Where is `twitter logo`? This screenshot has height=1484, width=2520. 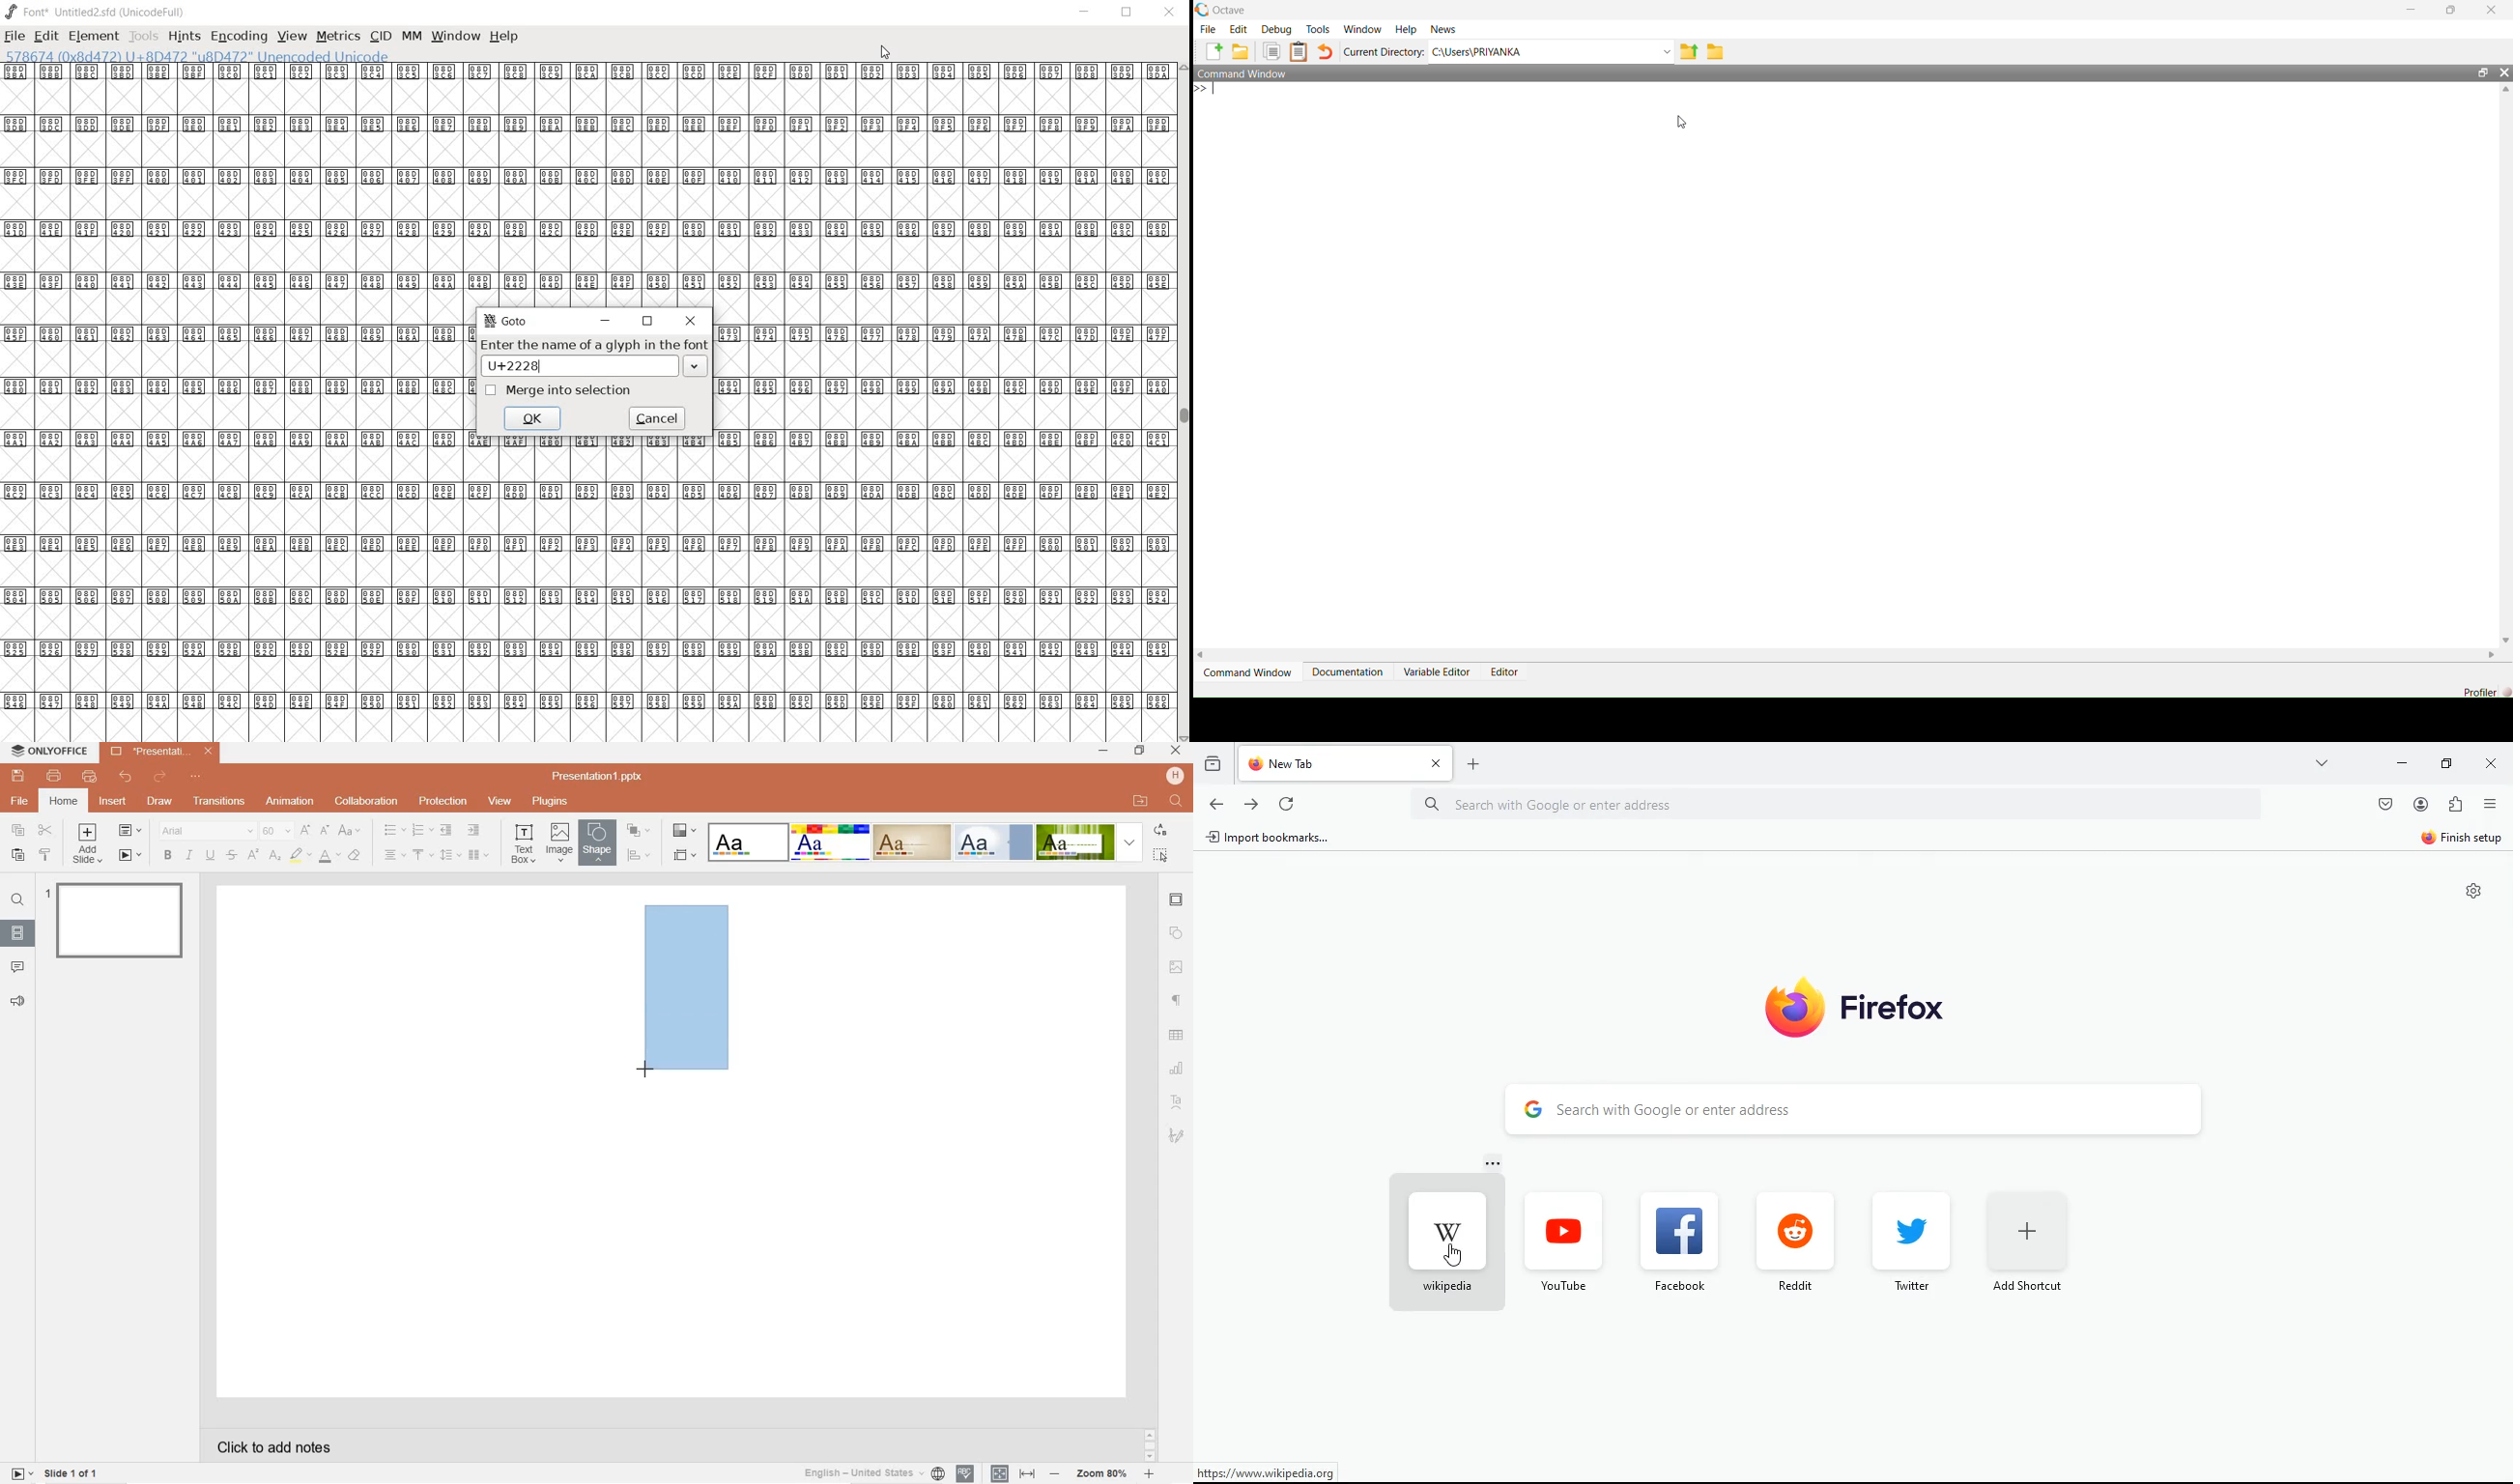 twitter logo is located at coordinates (1912, 1231).